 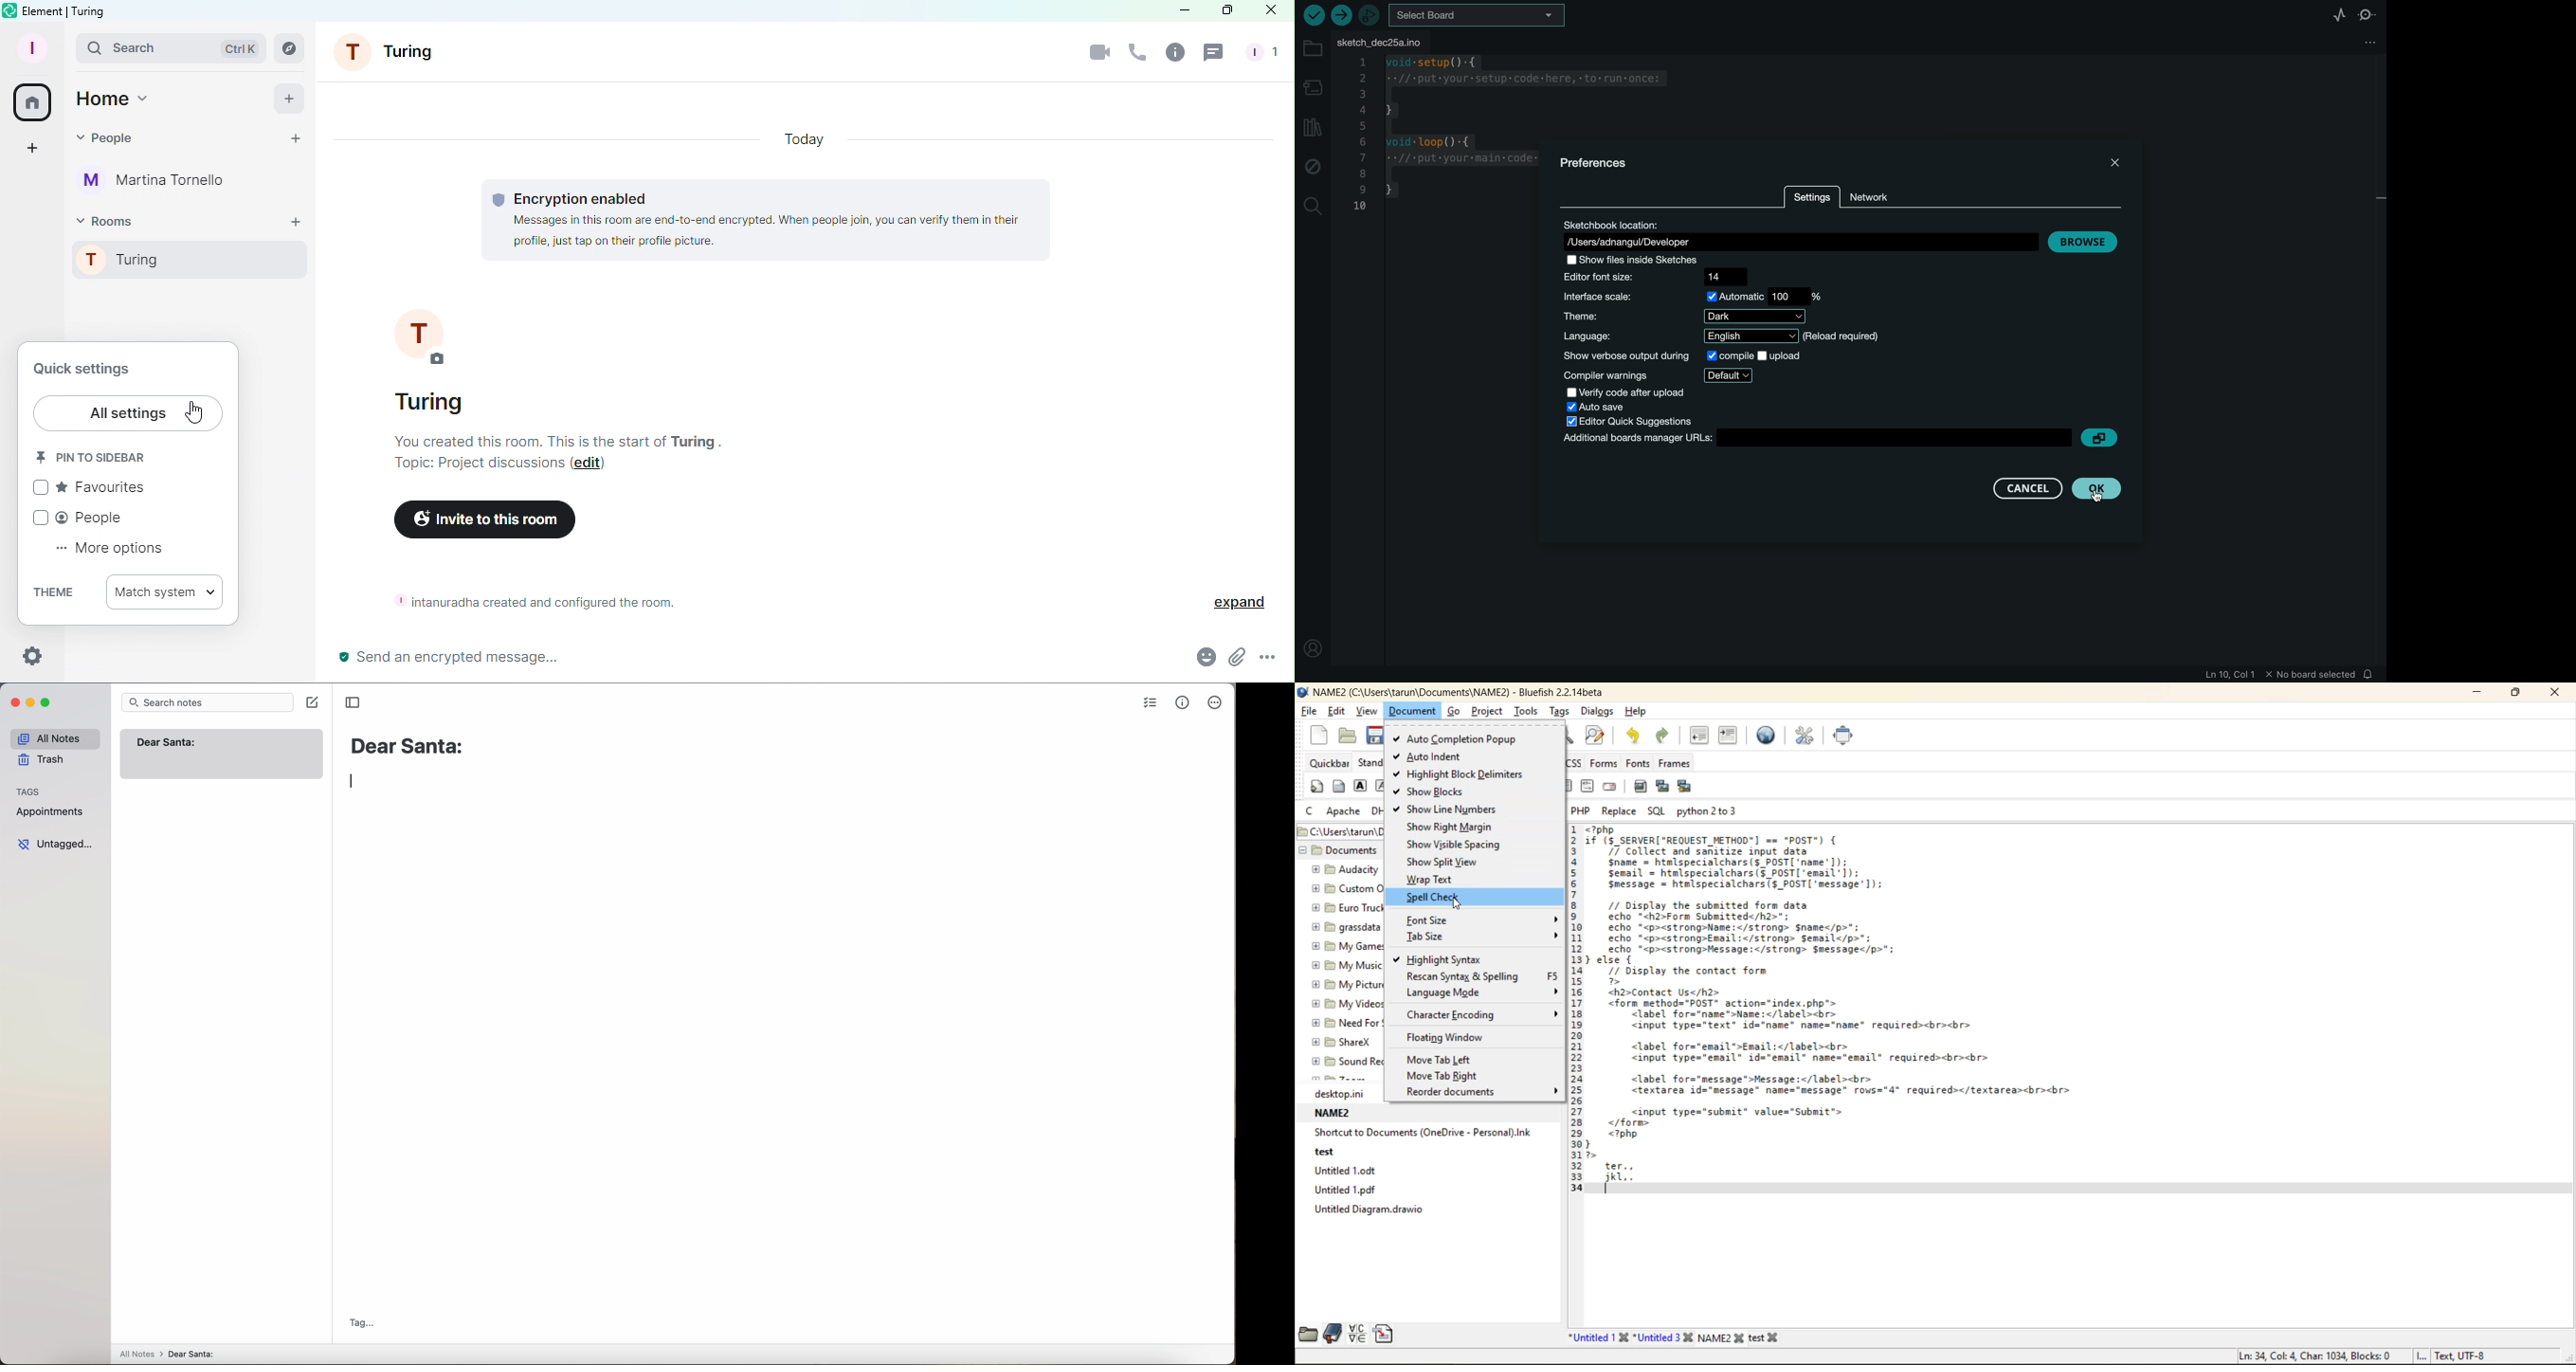 What do you see at coordinates (427, 337) in the screenshot?
I see `profile picture` at bounding box center [427, 337].